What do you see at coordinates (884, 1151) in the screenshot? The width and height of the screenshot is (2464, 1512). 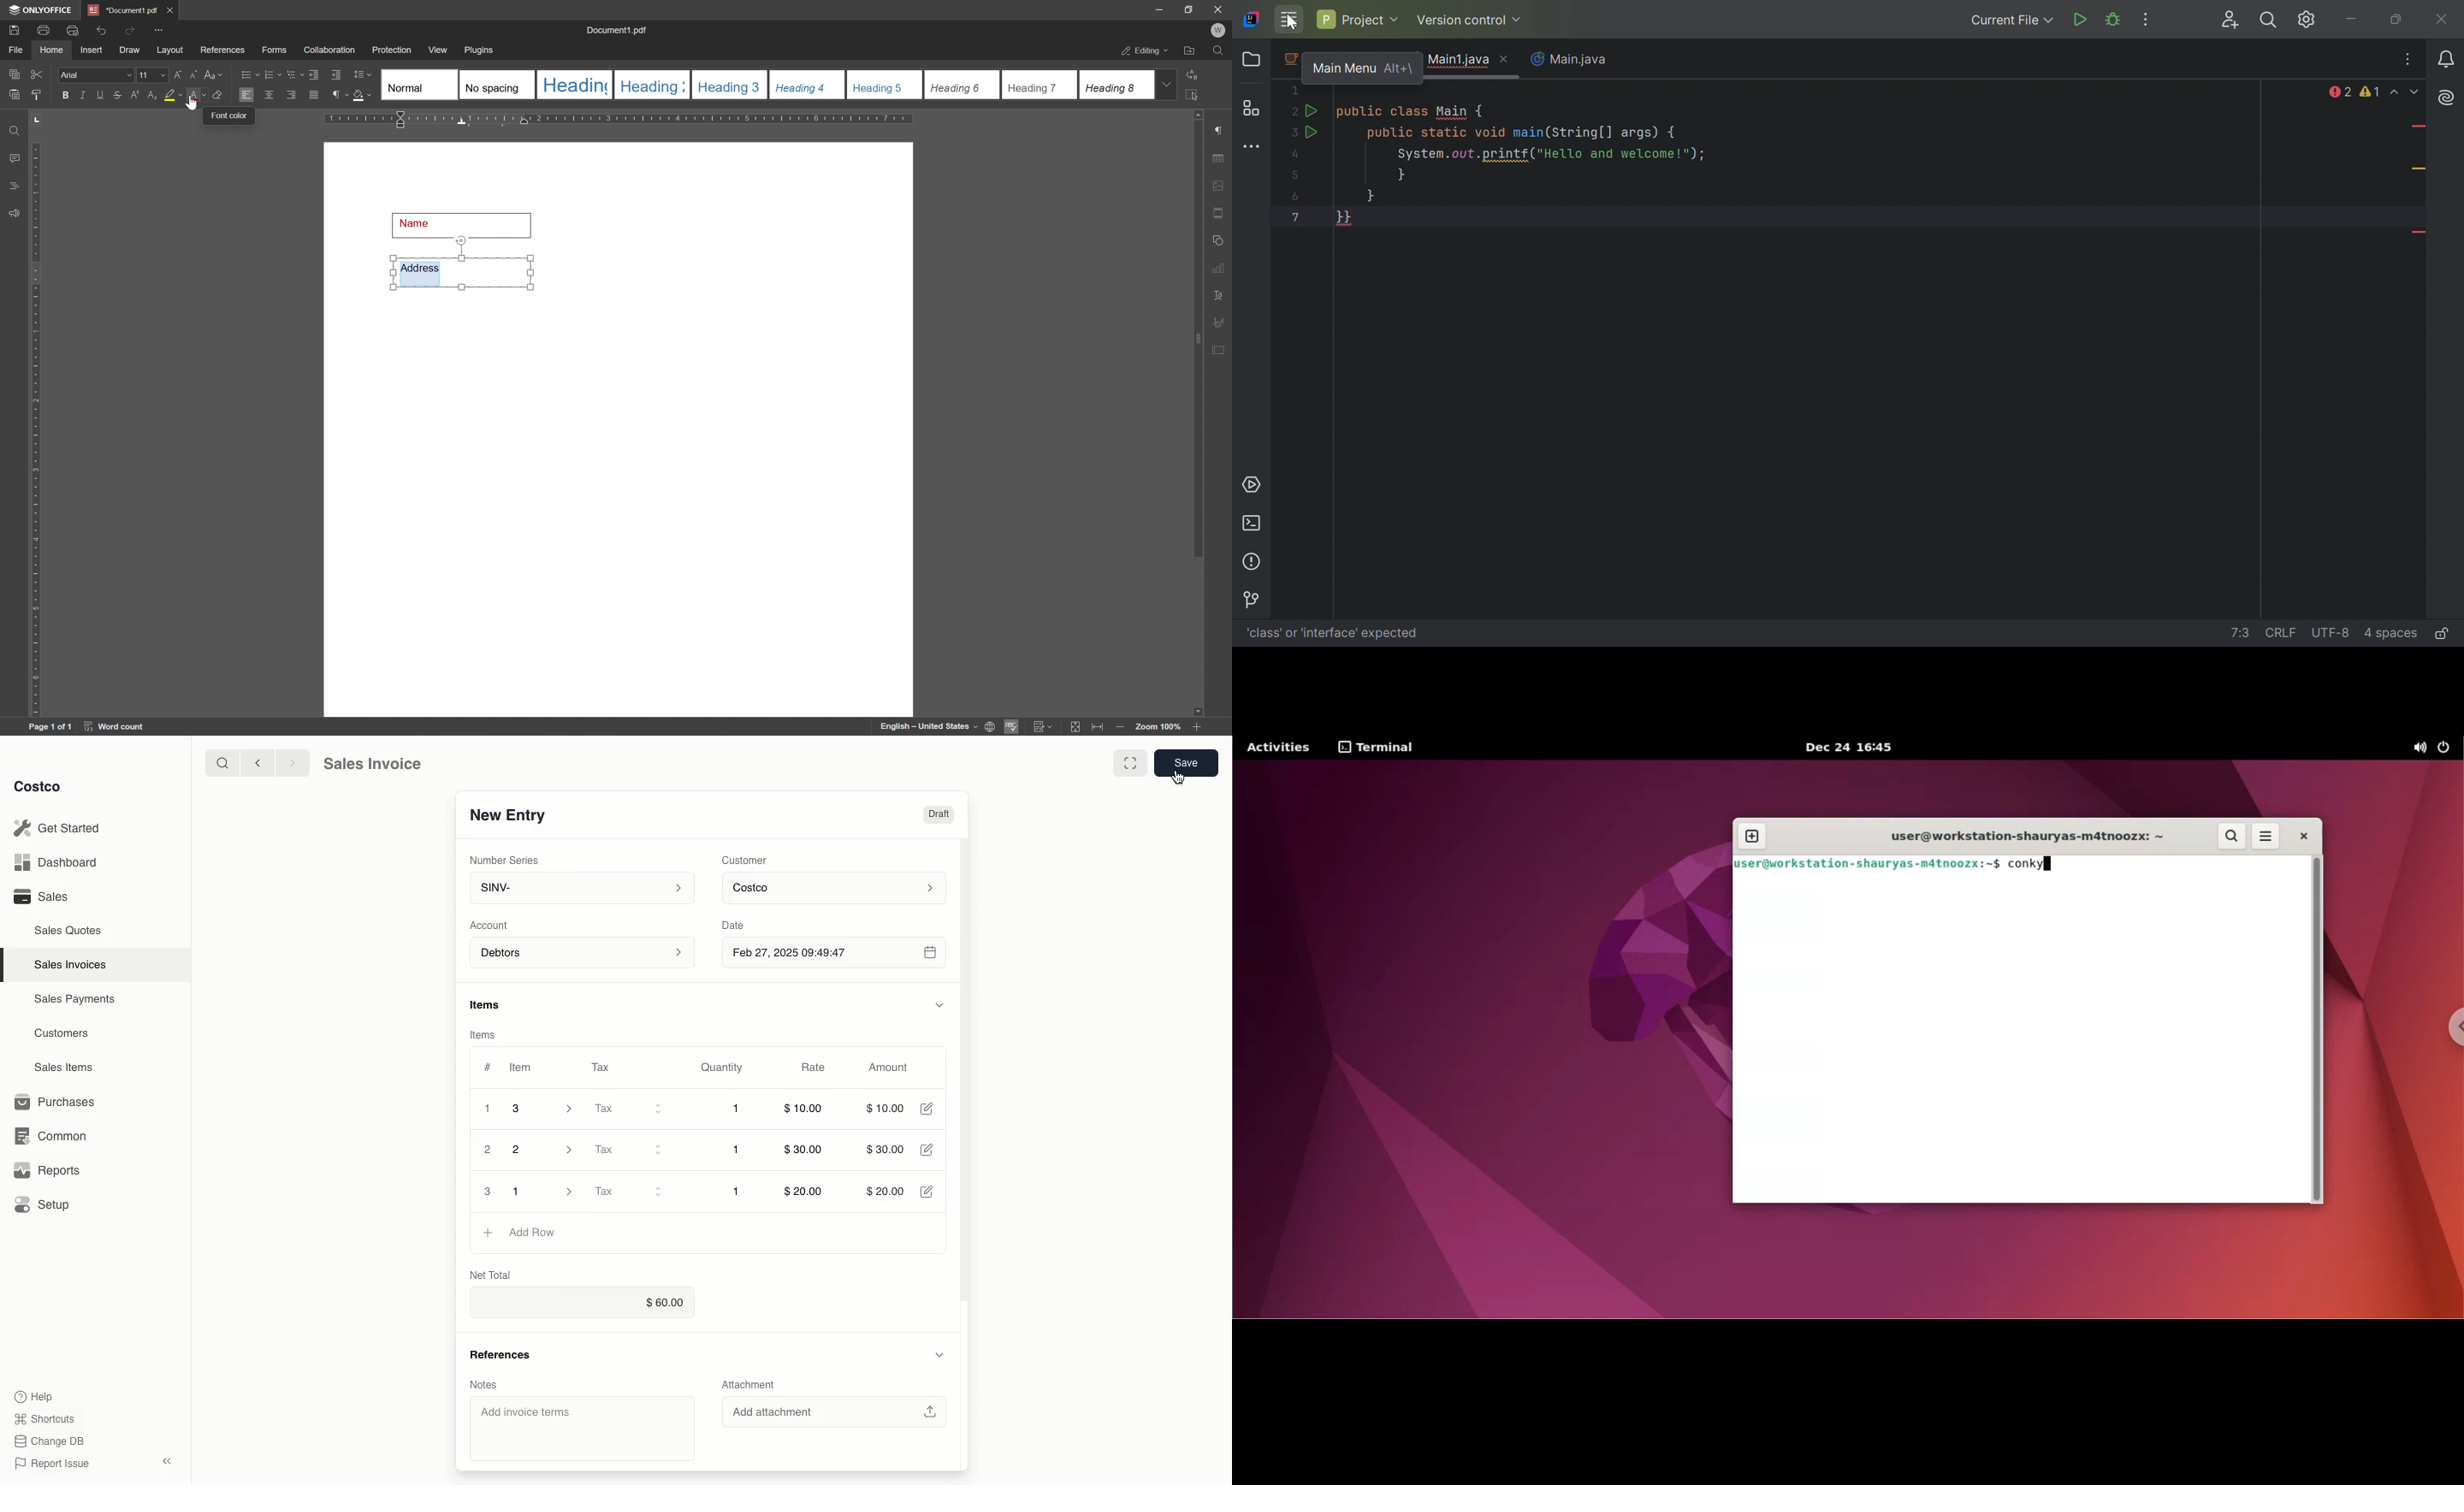 I see `$30.00` at bounding box center [884, 1151].